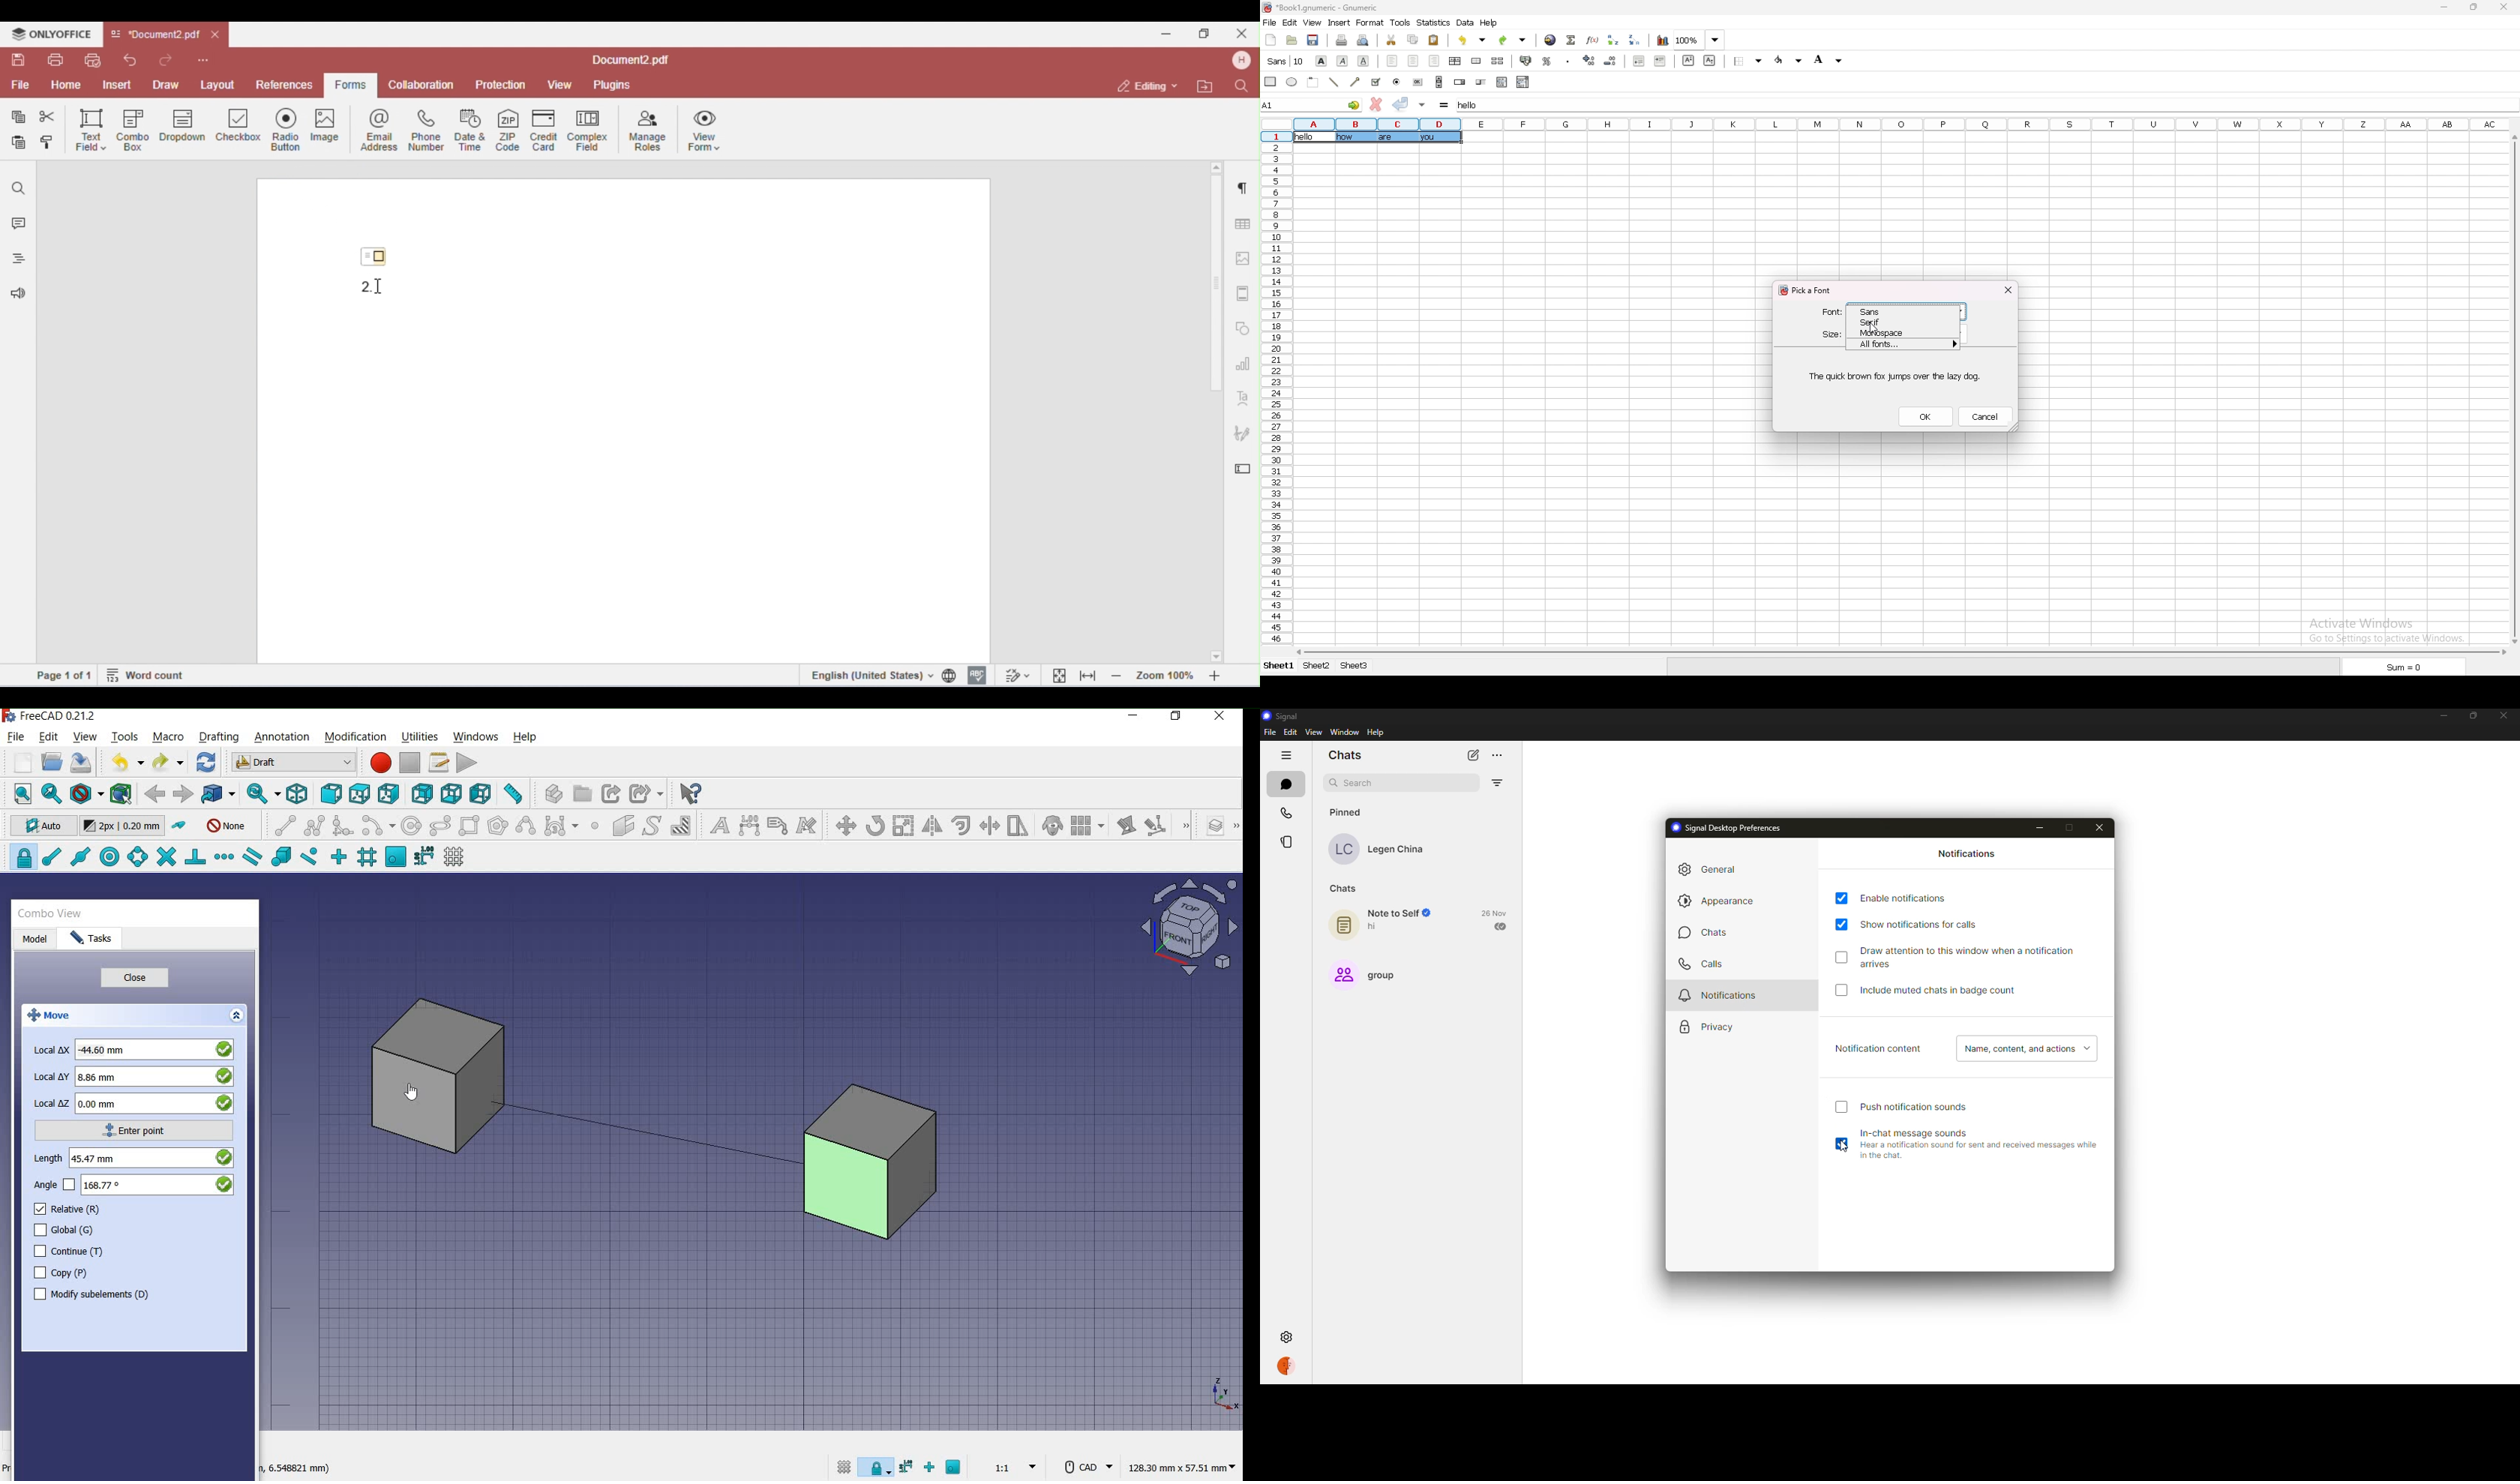  I want to click on thousand separator, so click(1567, 60).